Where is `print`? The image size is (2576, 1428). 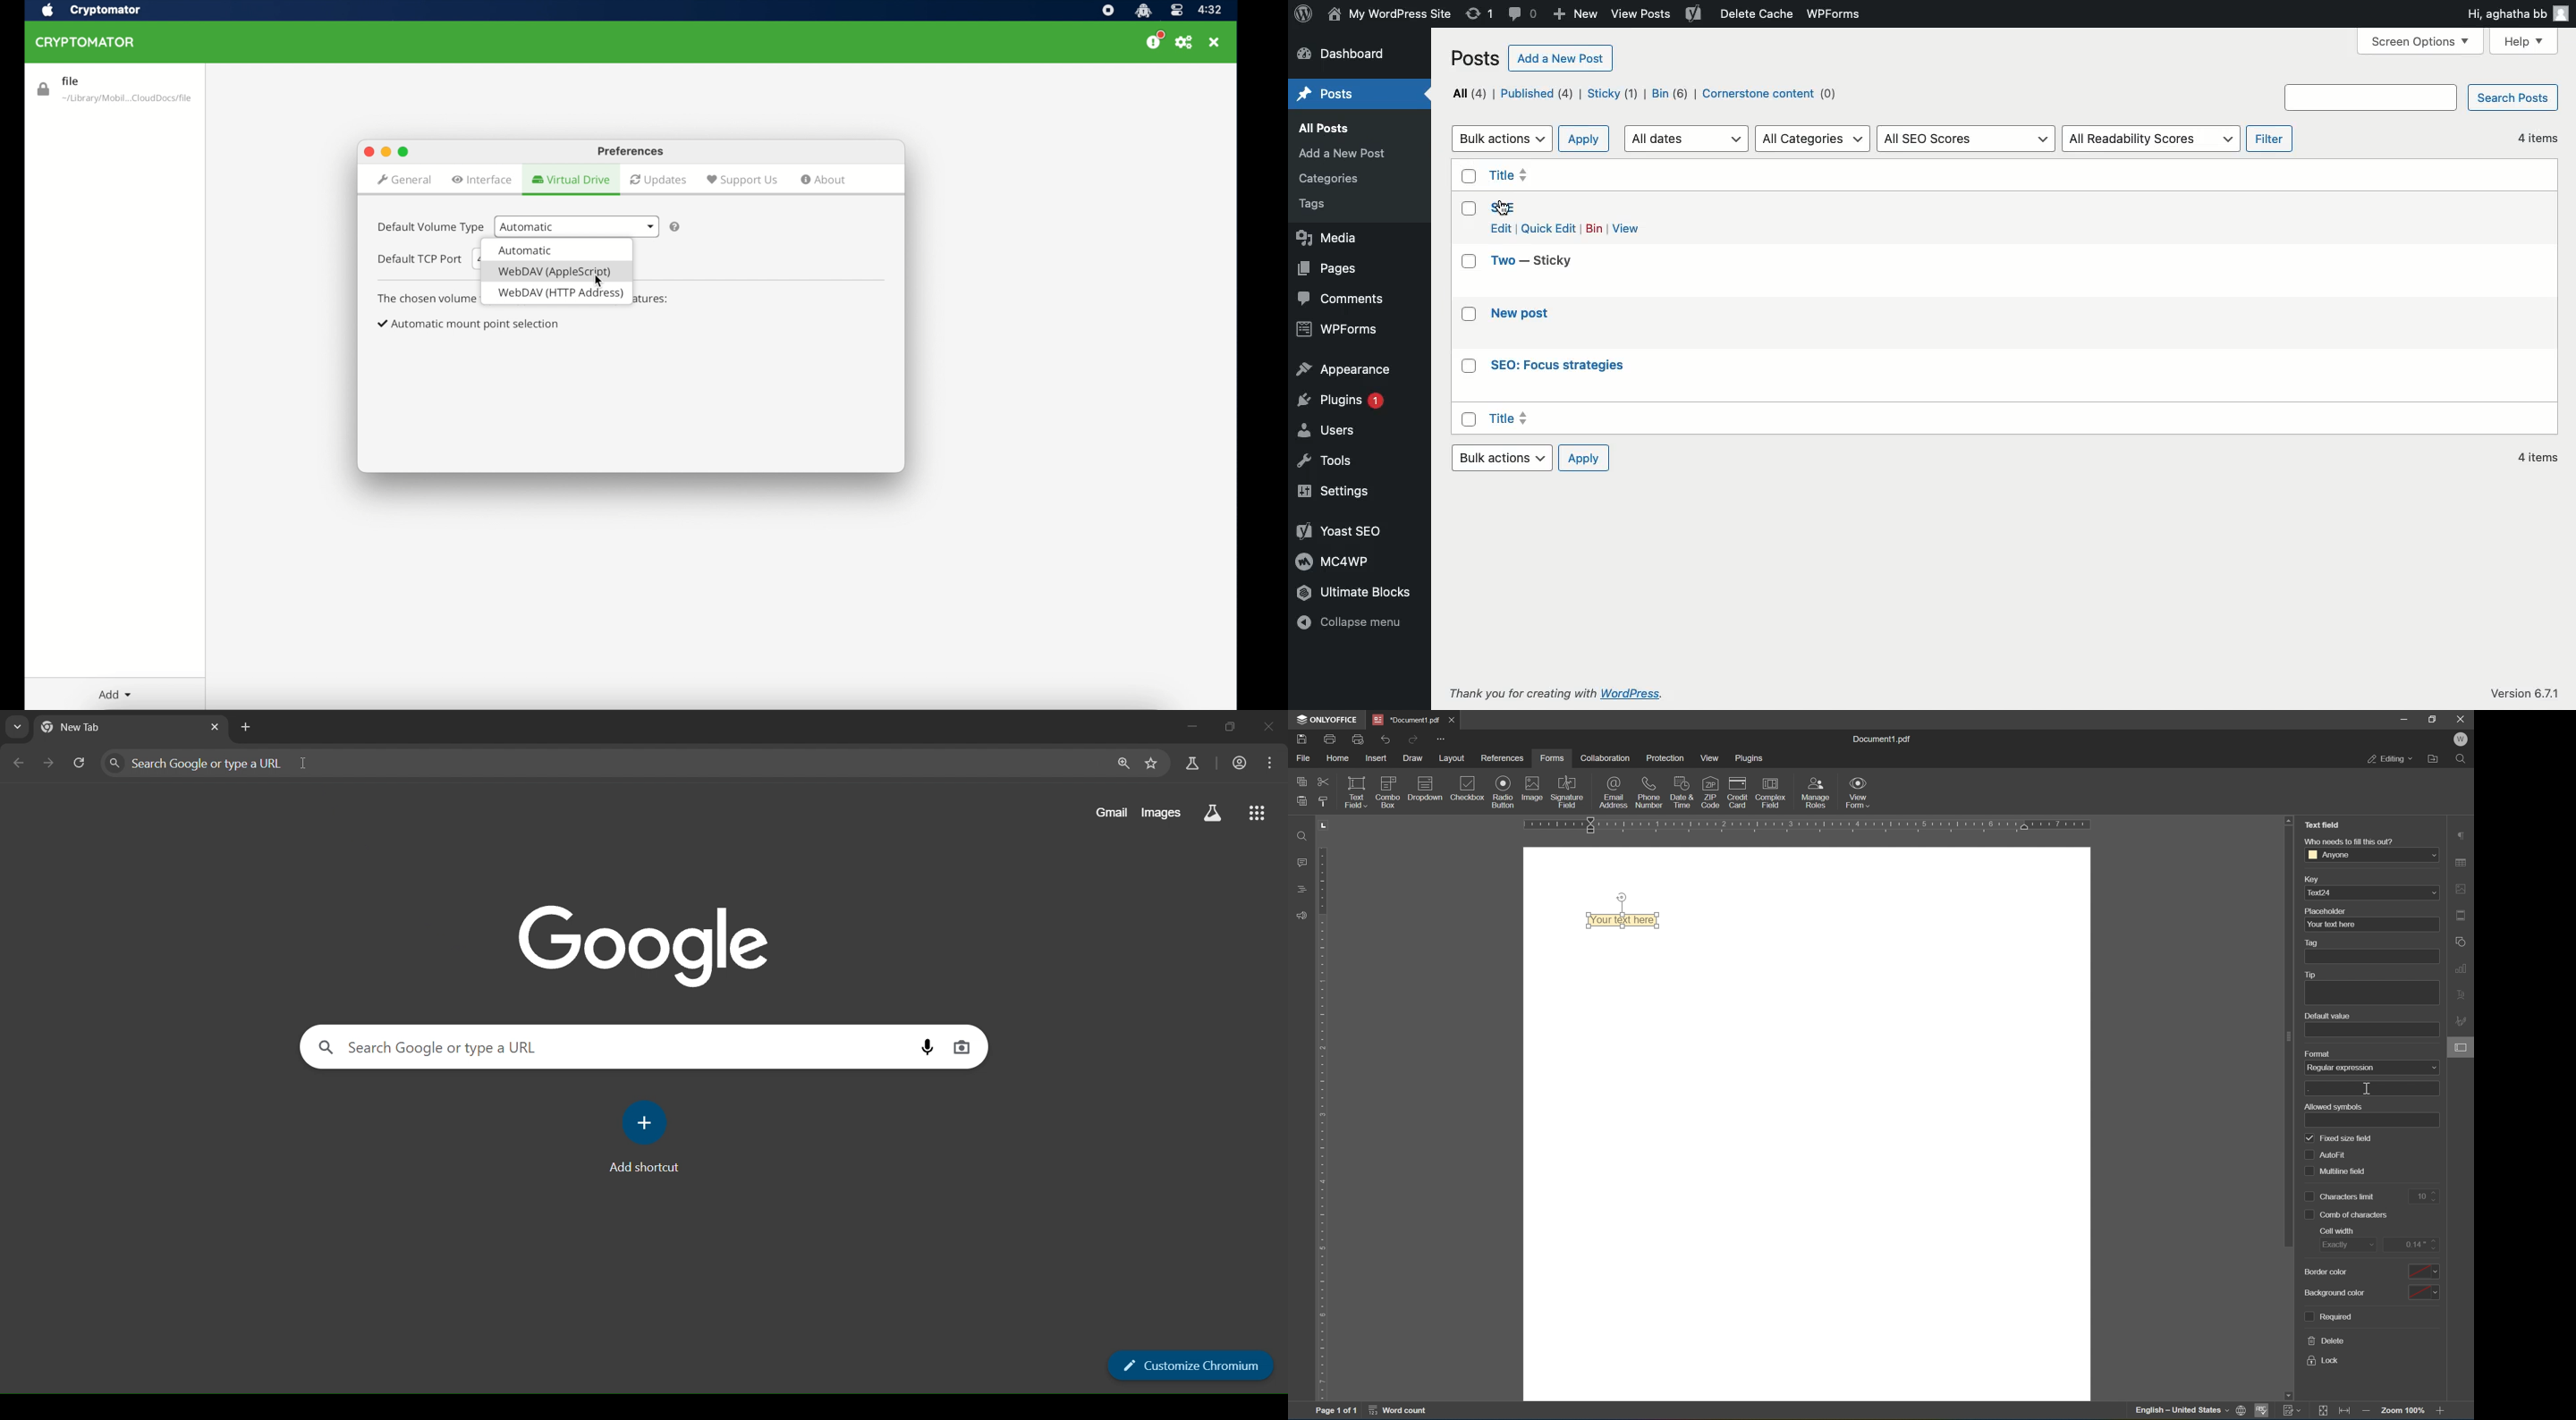 print is located at coordinates (1330, 741).